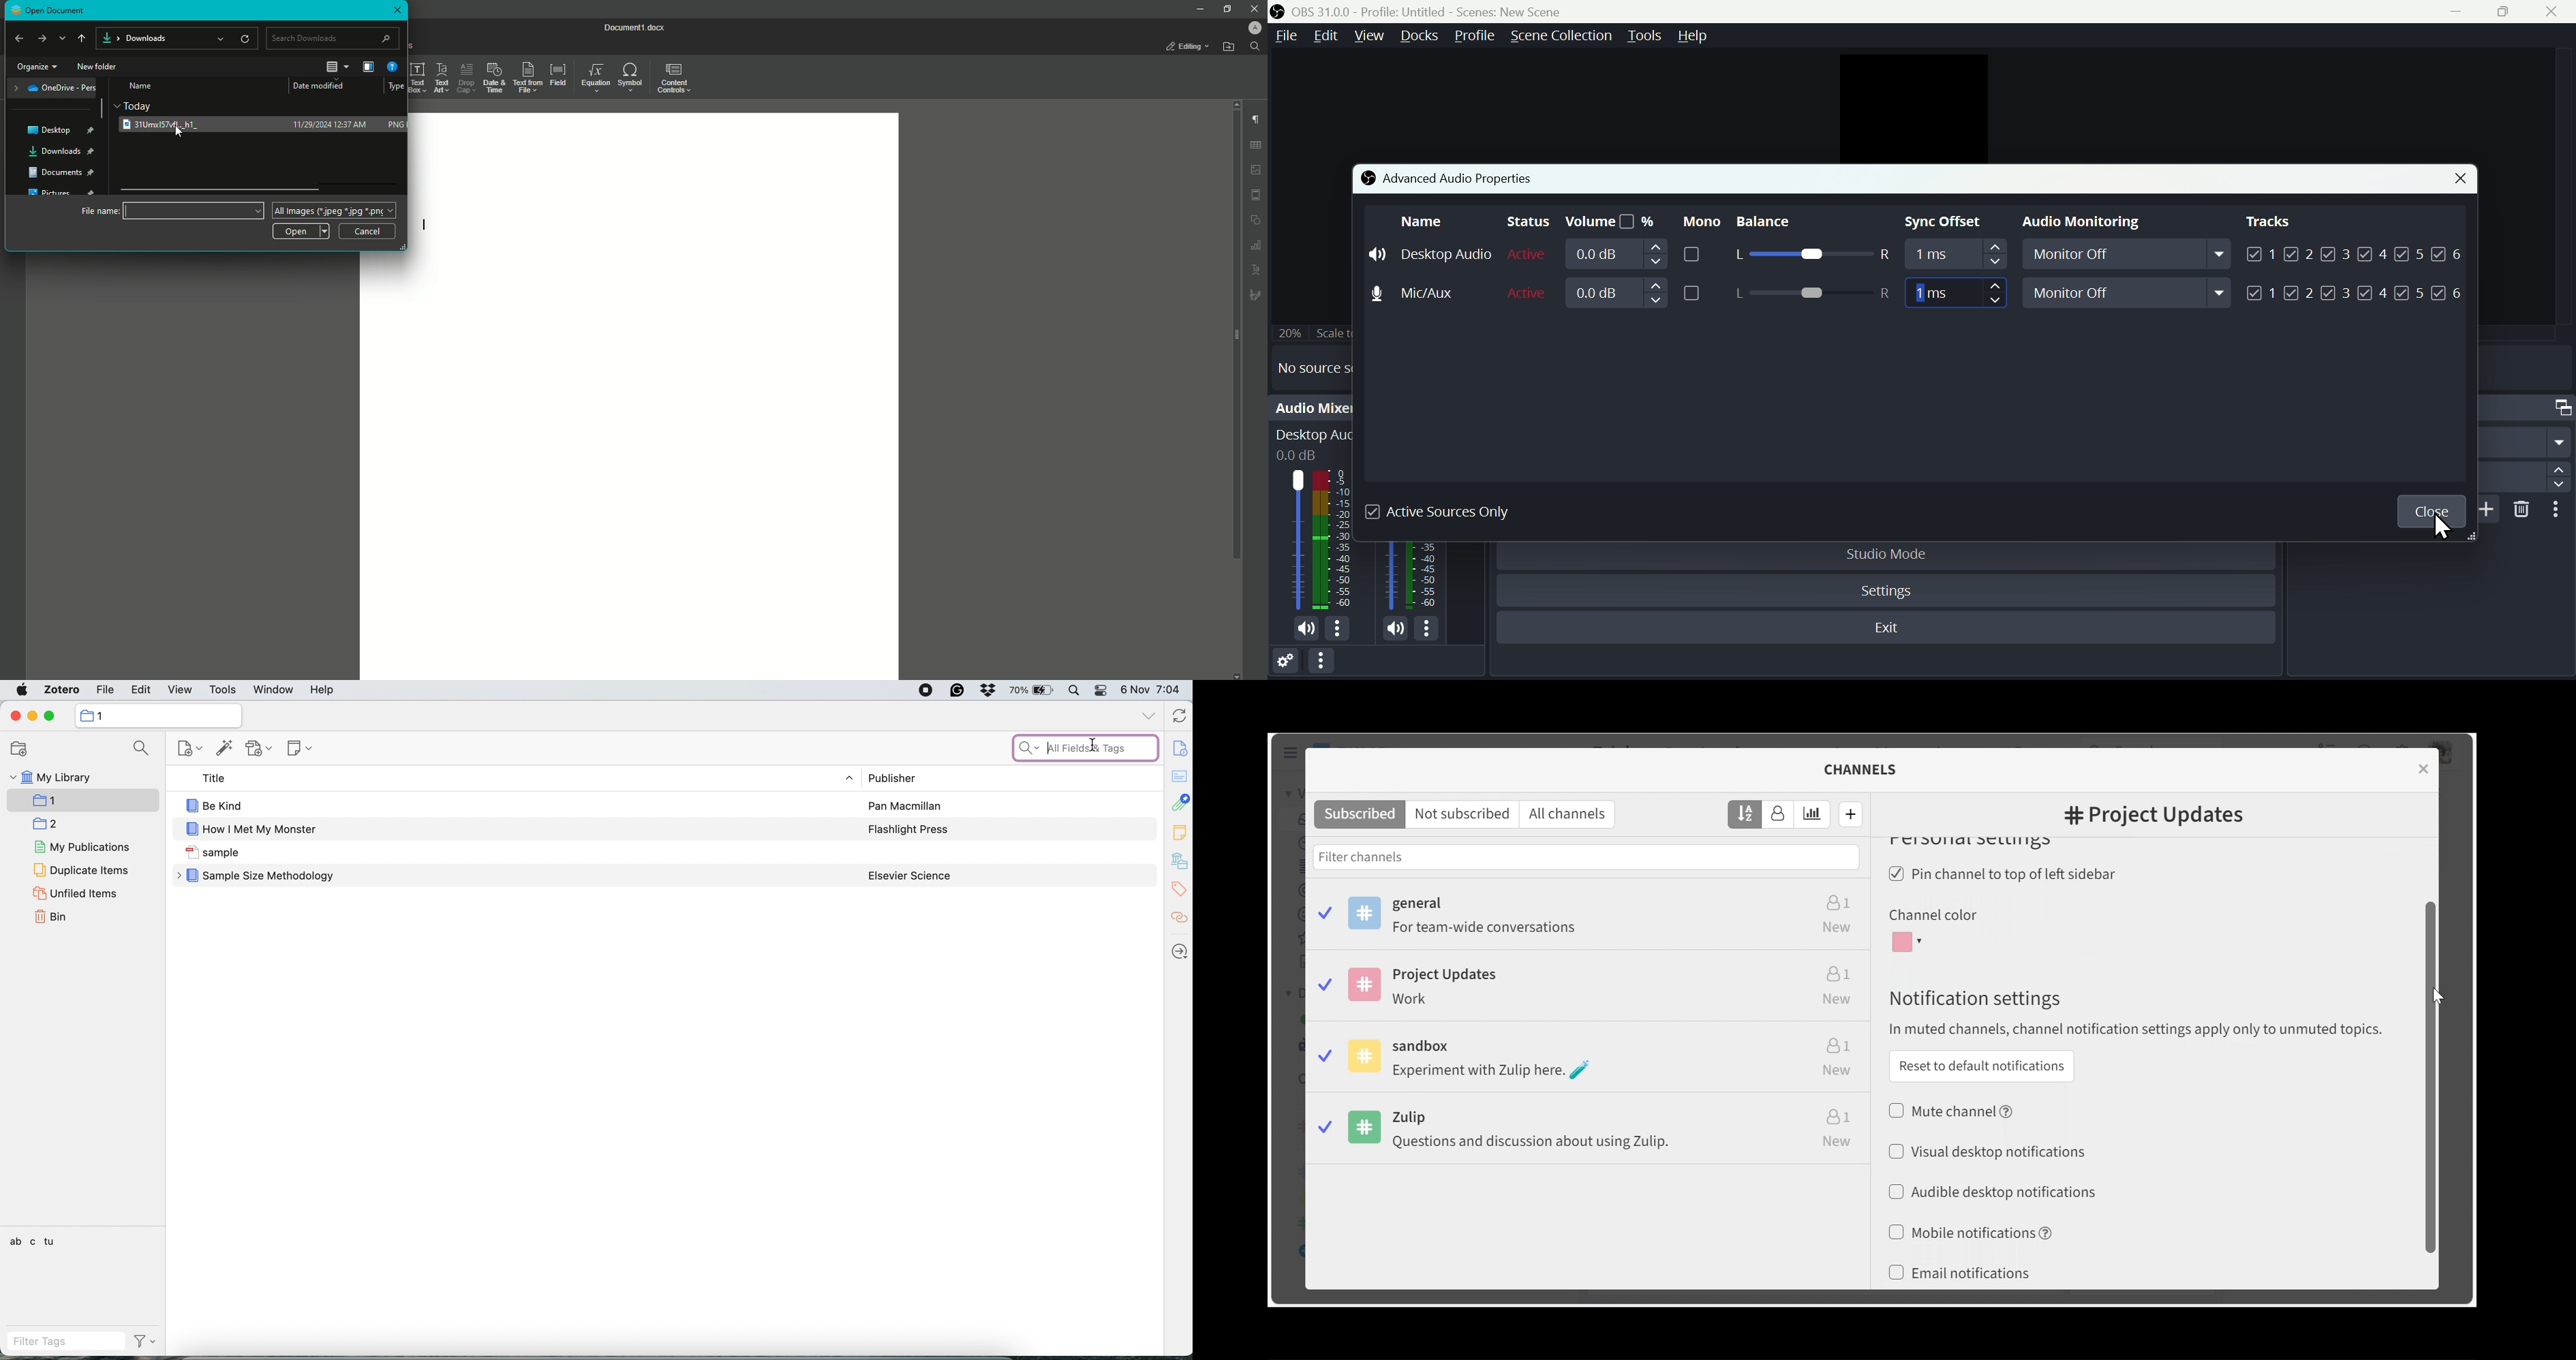 Image resolution: width=2576 pixels, height=1372 pixels. I want to click on Downloads, so click(61, 152).